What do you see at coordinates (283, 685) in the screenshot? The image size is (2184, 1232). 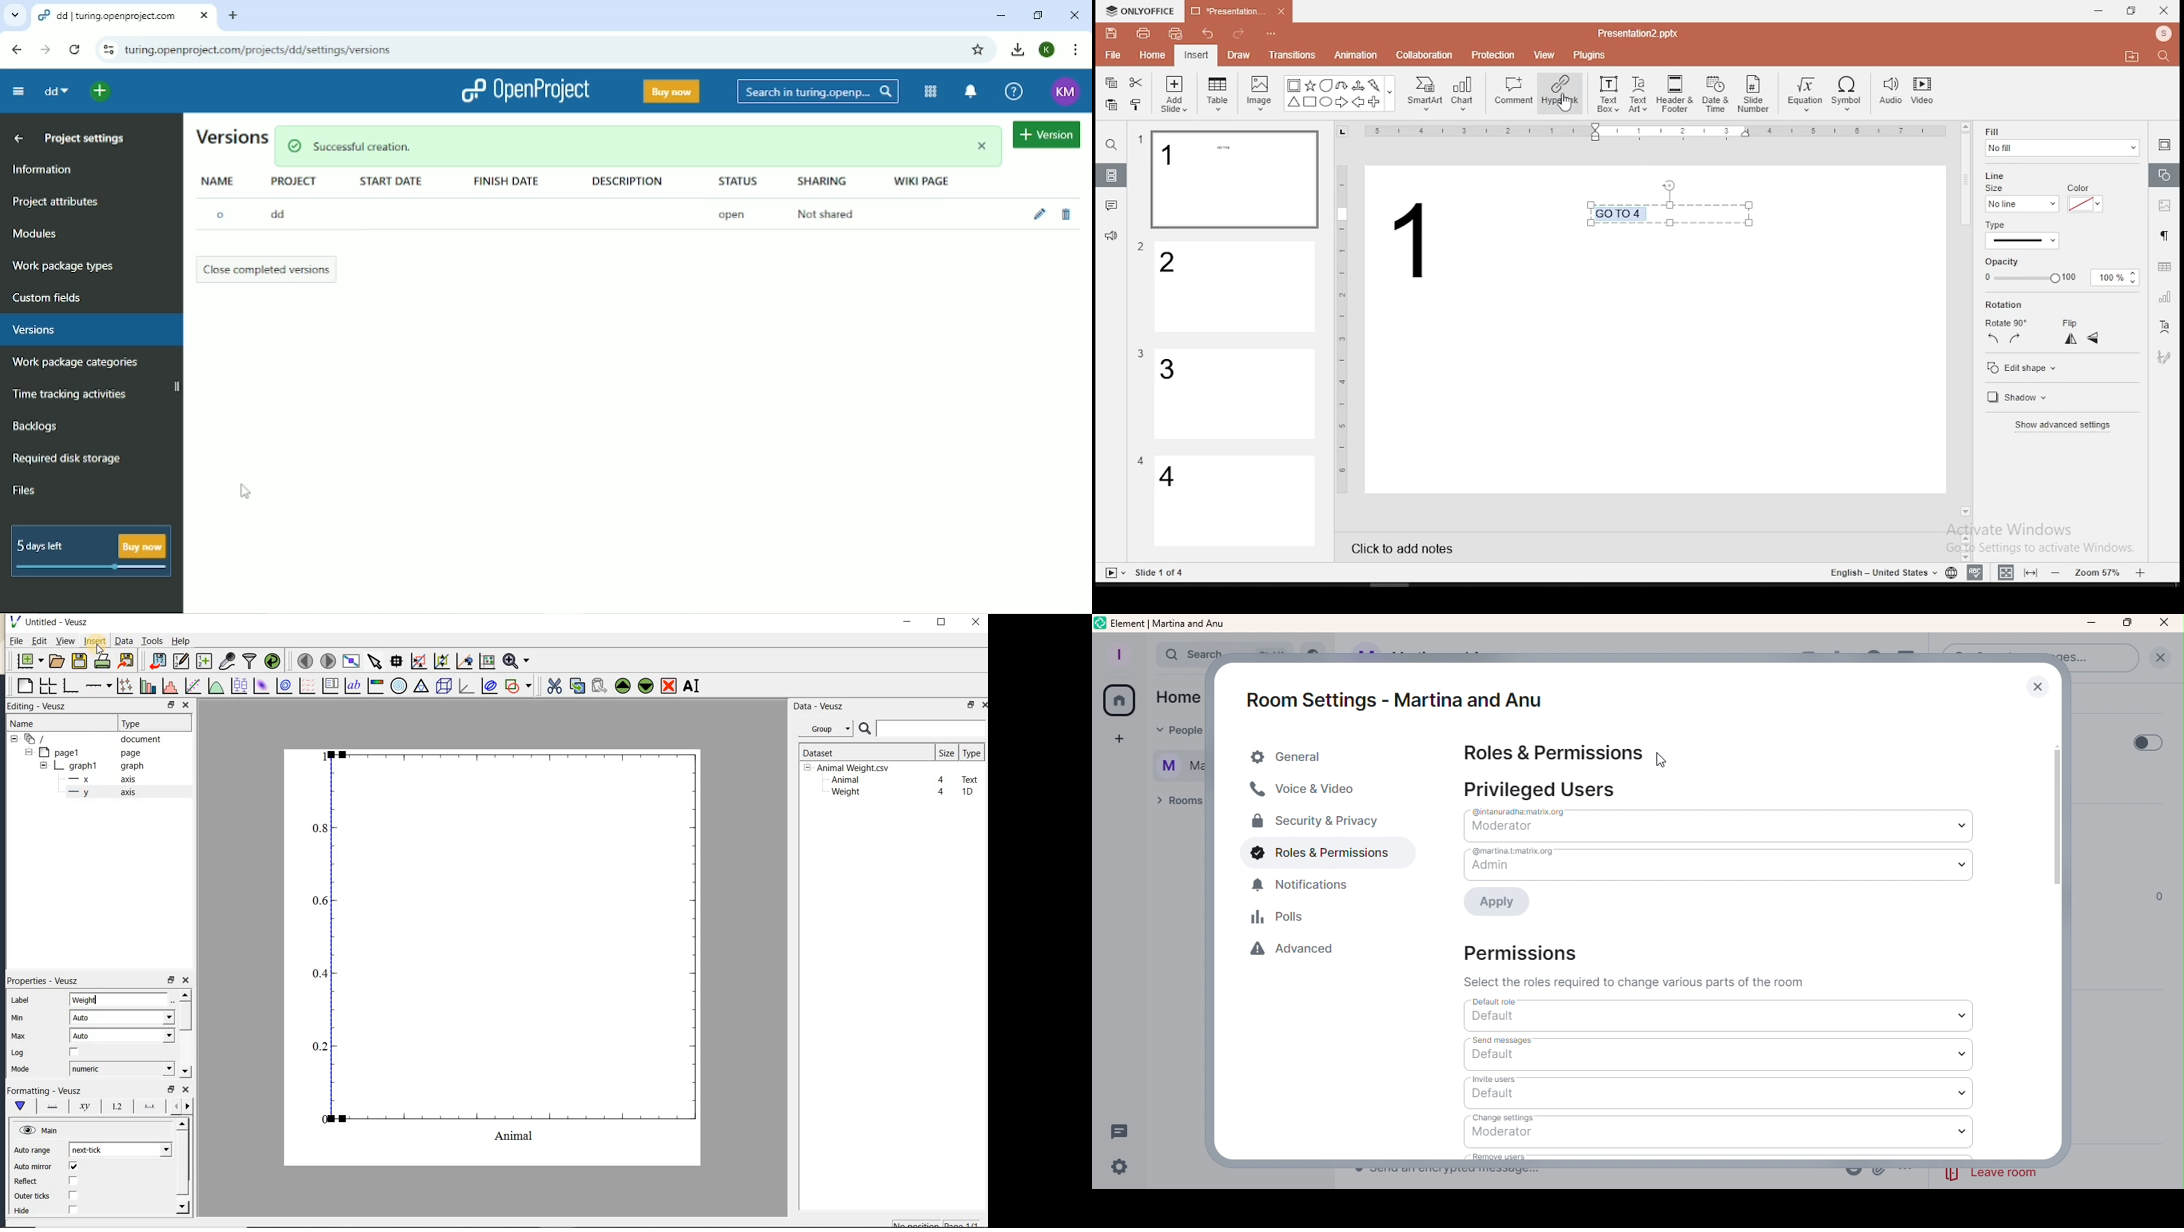 I see `plot a 2d dataset as contours` at bounding box center [283, 685].